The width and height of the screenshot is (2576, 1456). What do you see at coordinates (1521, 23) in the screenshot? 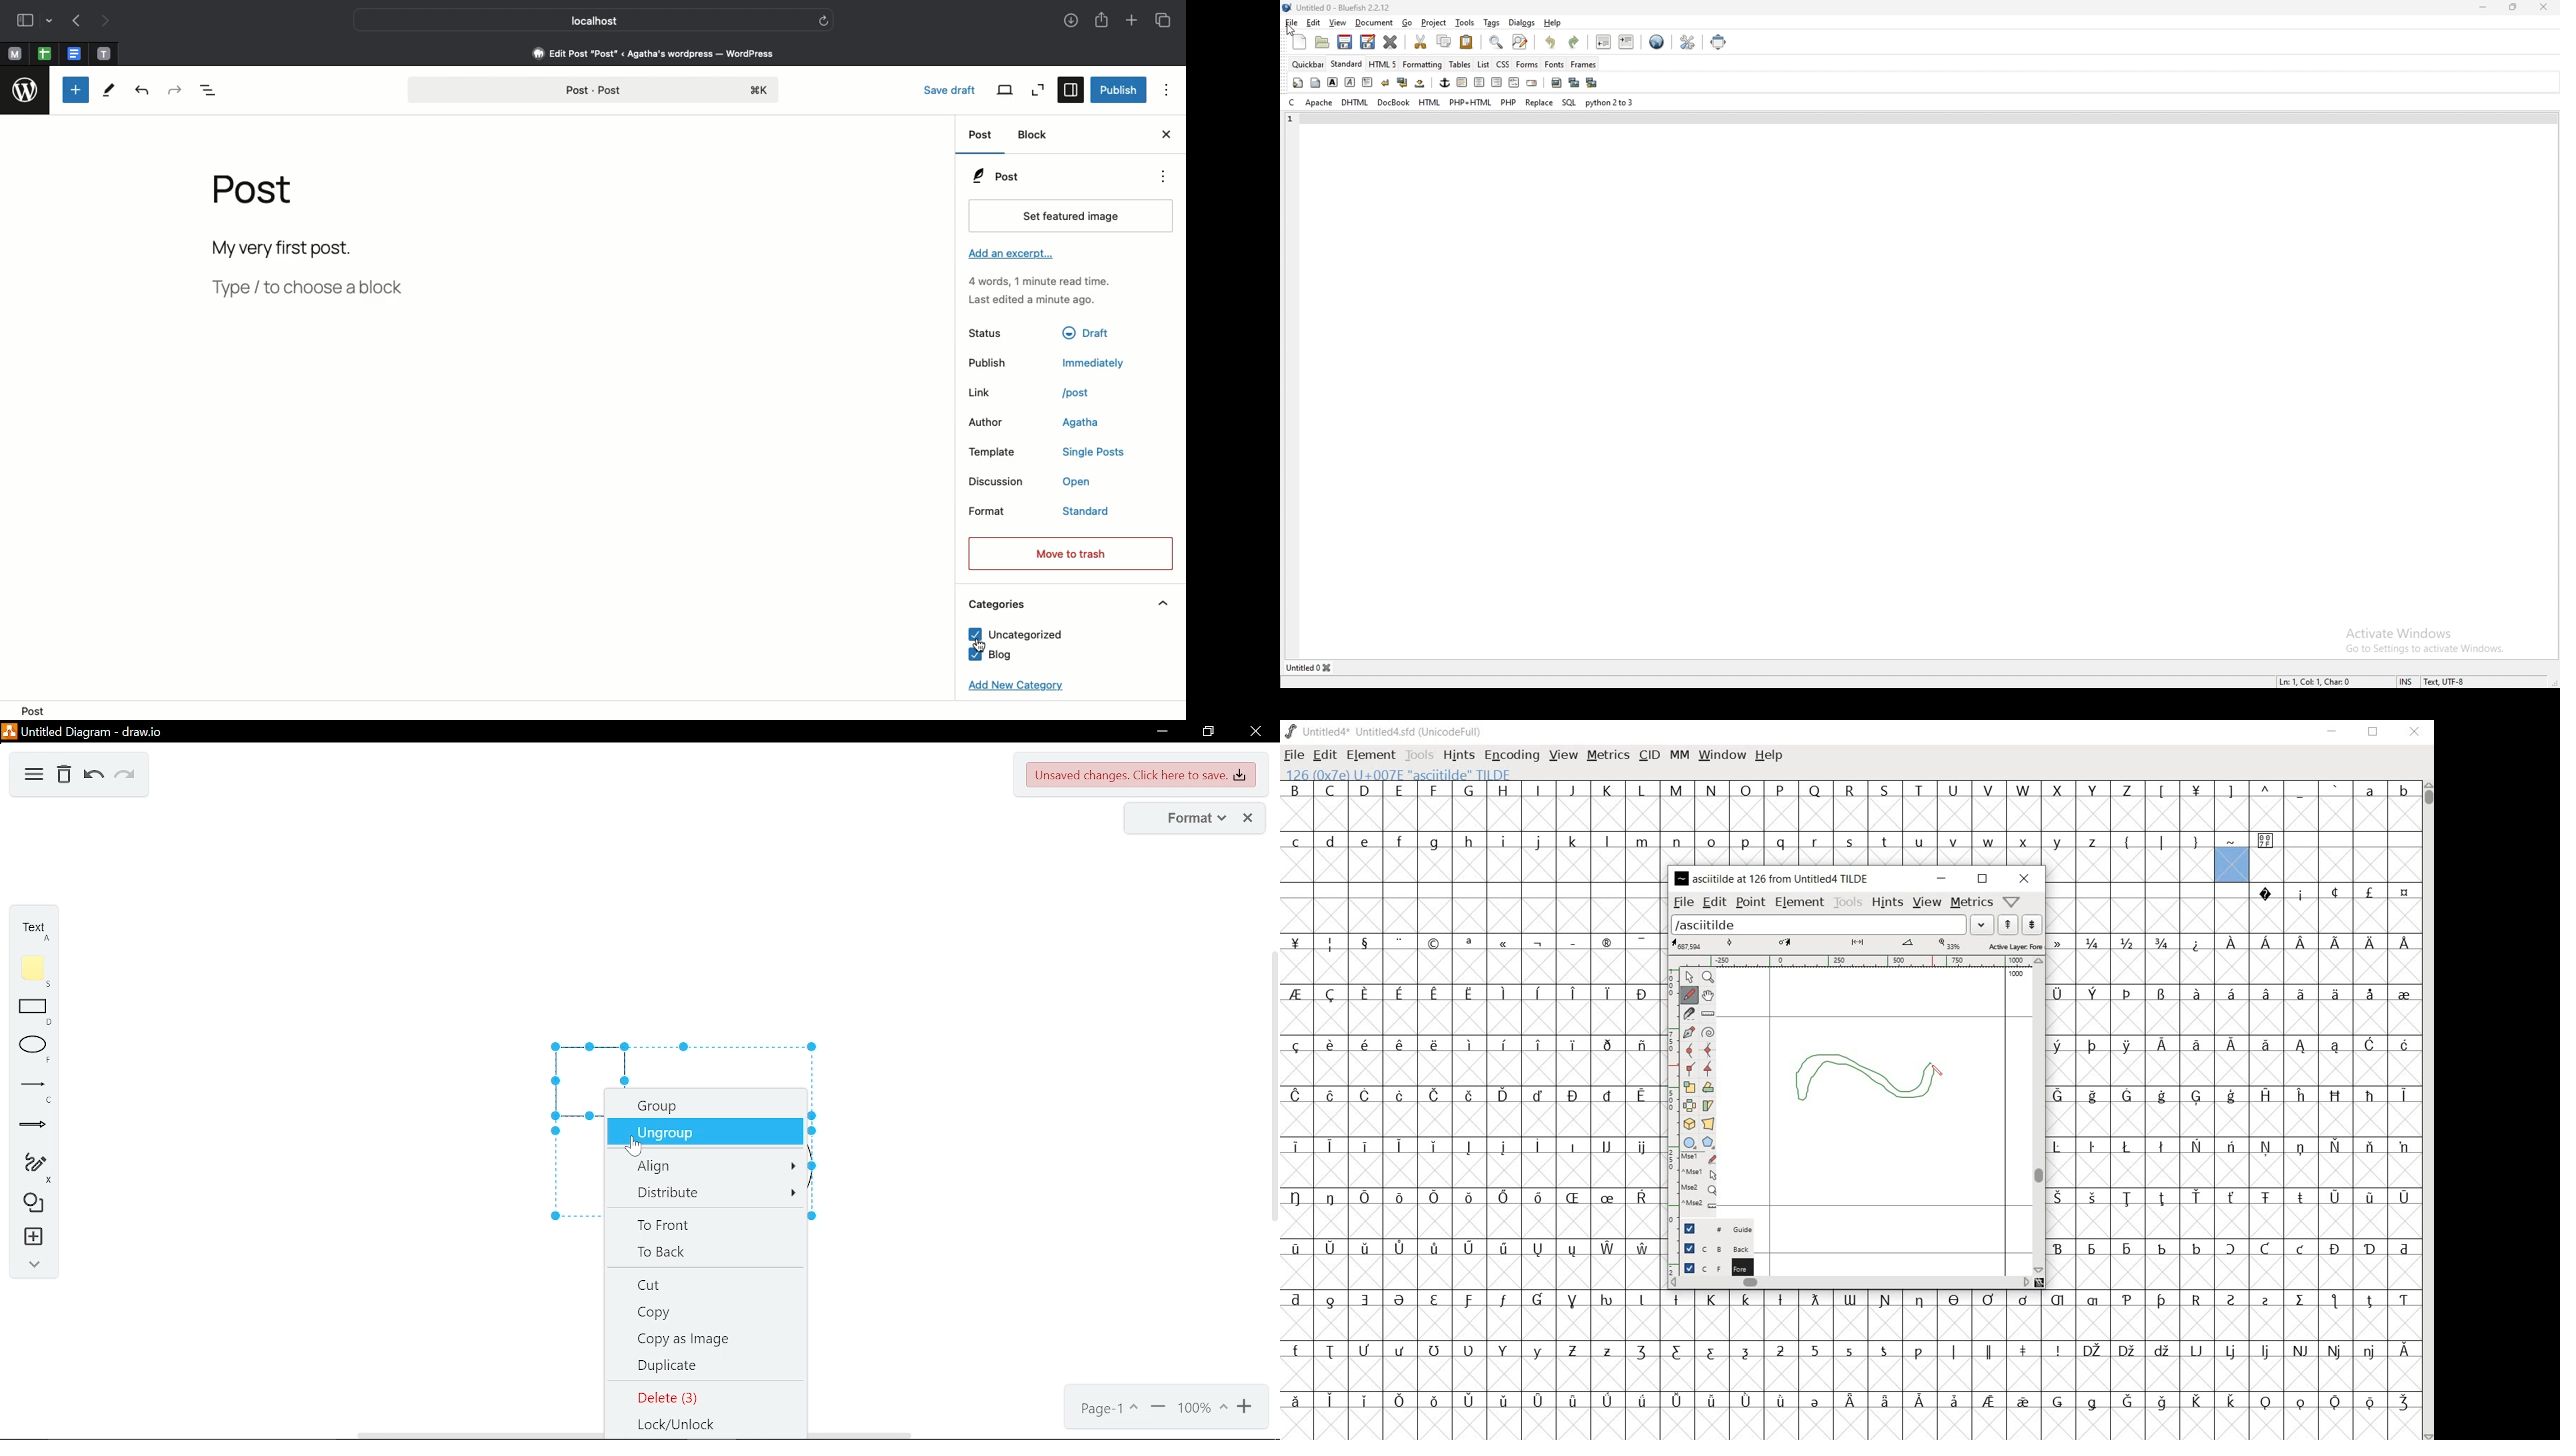
I see `dialogs` at bounding box center [1521, 23].